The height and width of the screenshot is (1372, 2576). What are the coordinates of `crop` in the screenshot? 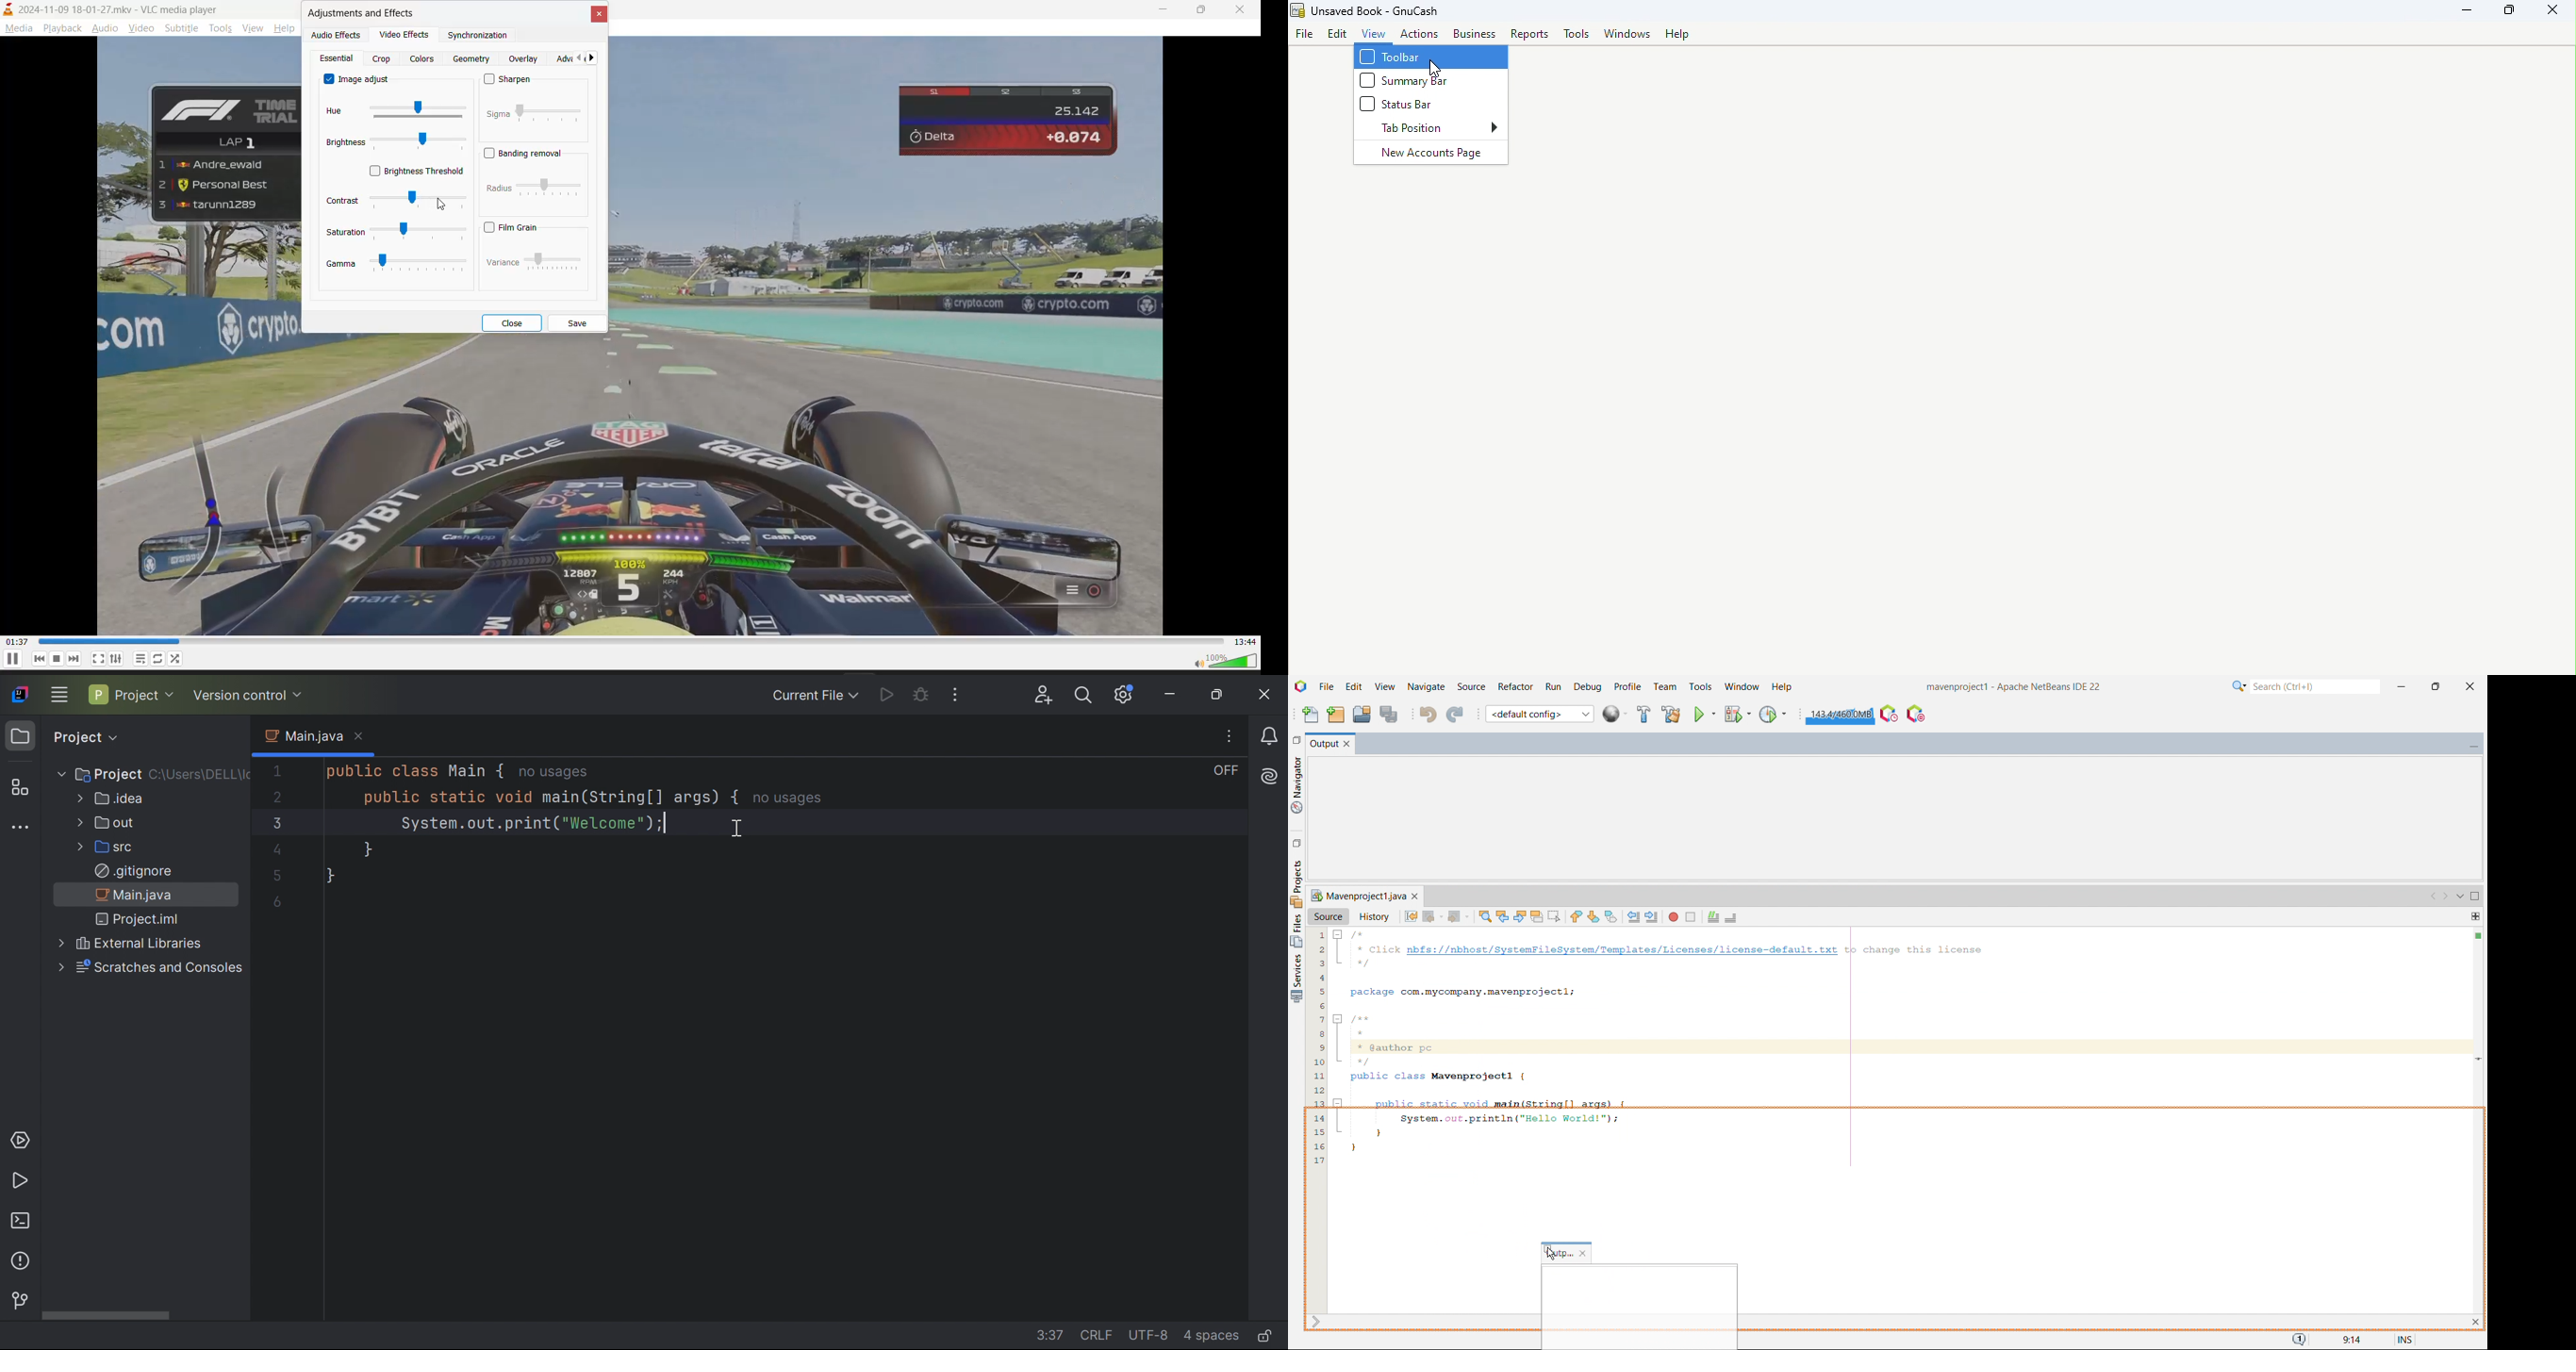 It's located at (385, 59).